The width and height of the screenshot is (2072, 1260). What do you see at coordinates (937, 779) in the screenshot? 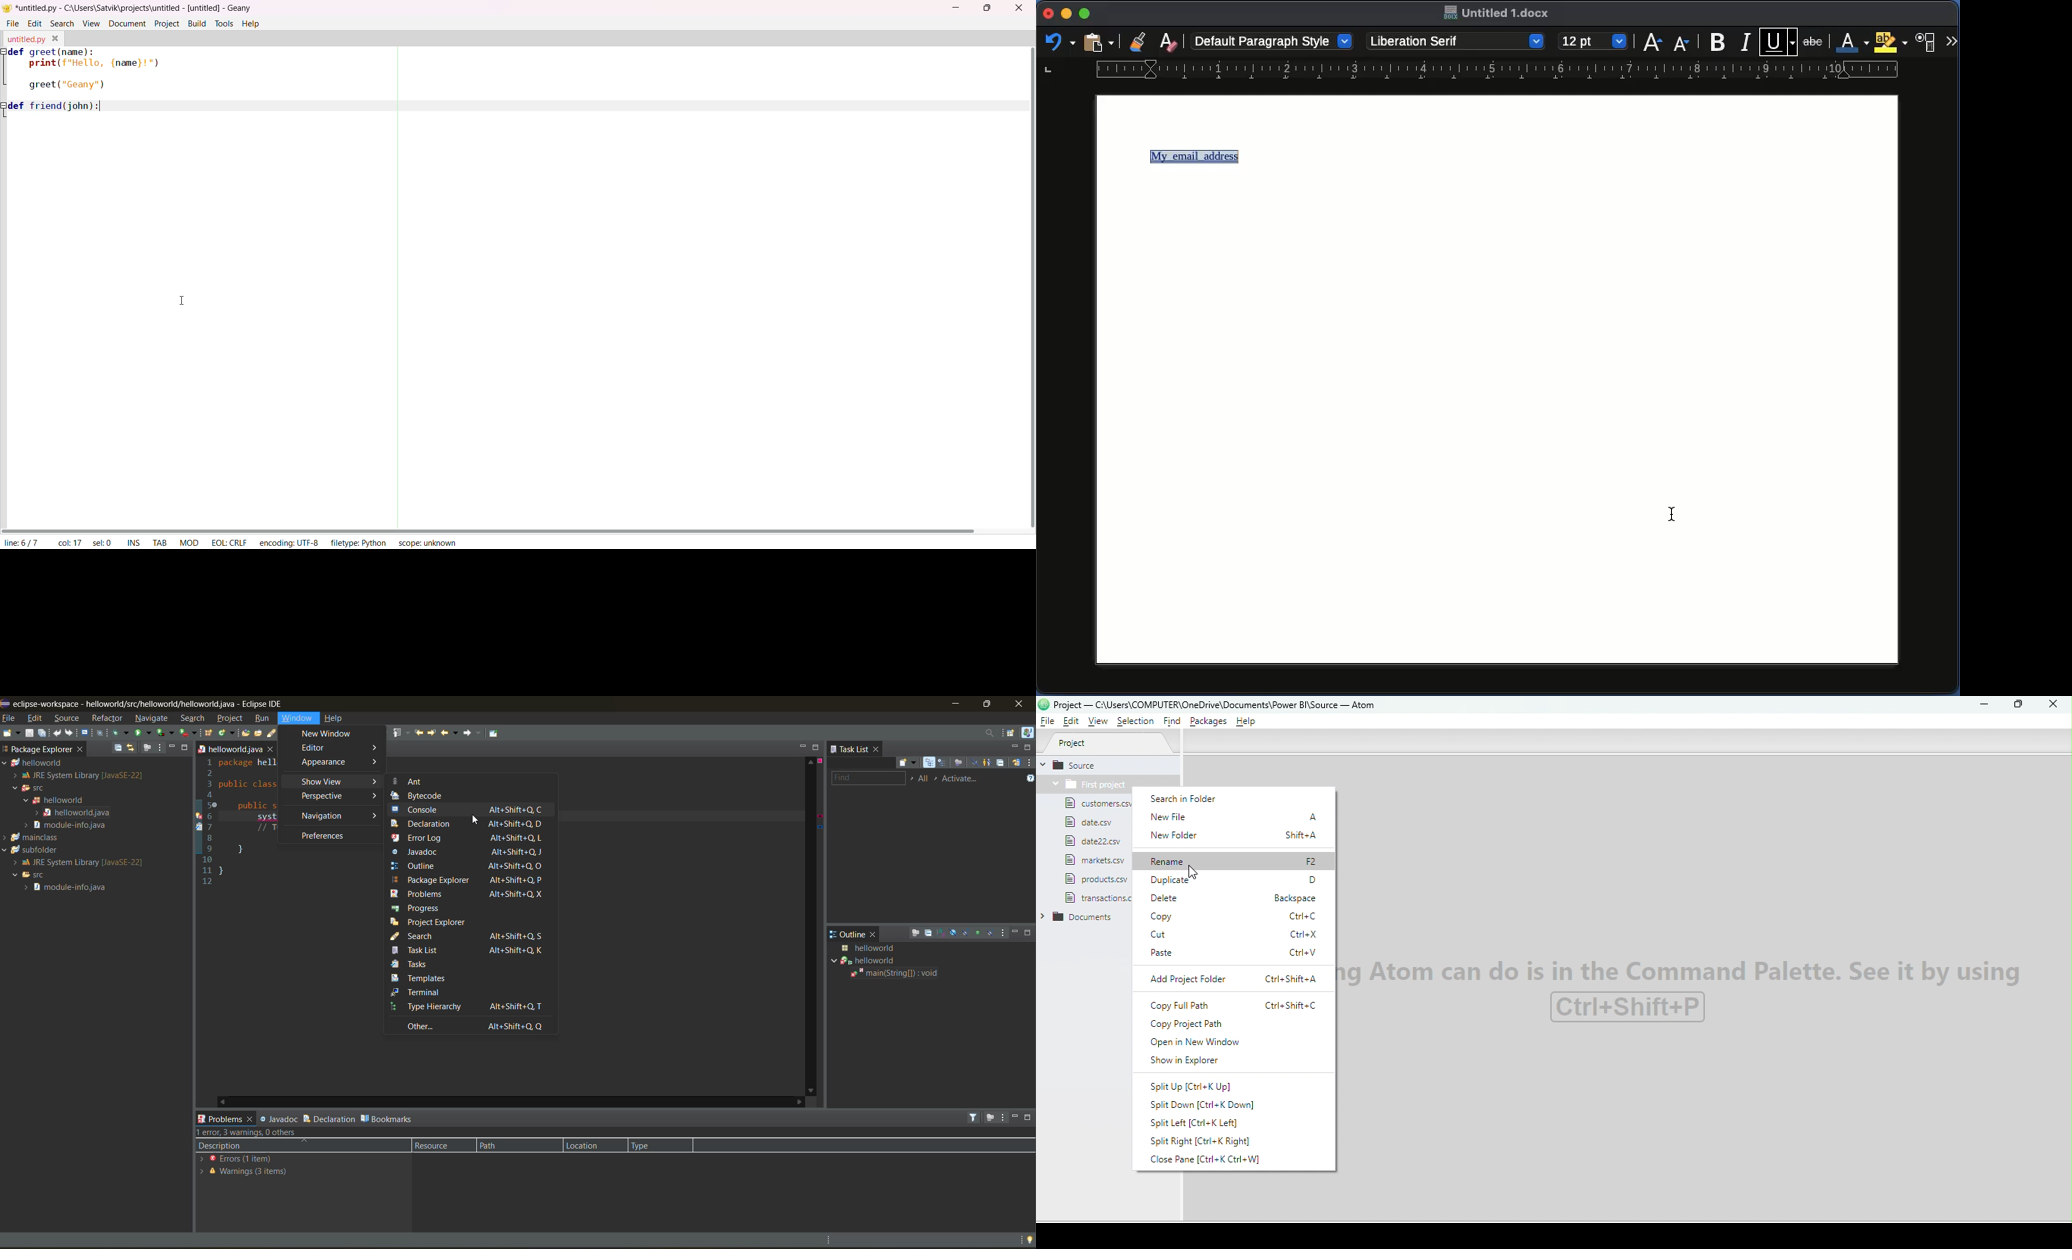
I see `select active task` at bounding box center [937, 779].